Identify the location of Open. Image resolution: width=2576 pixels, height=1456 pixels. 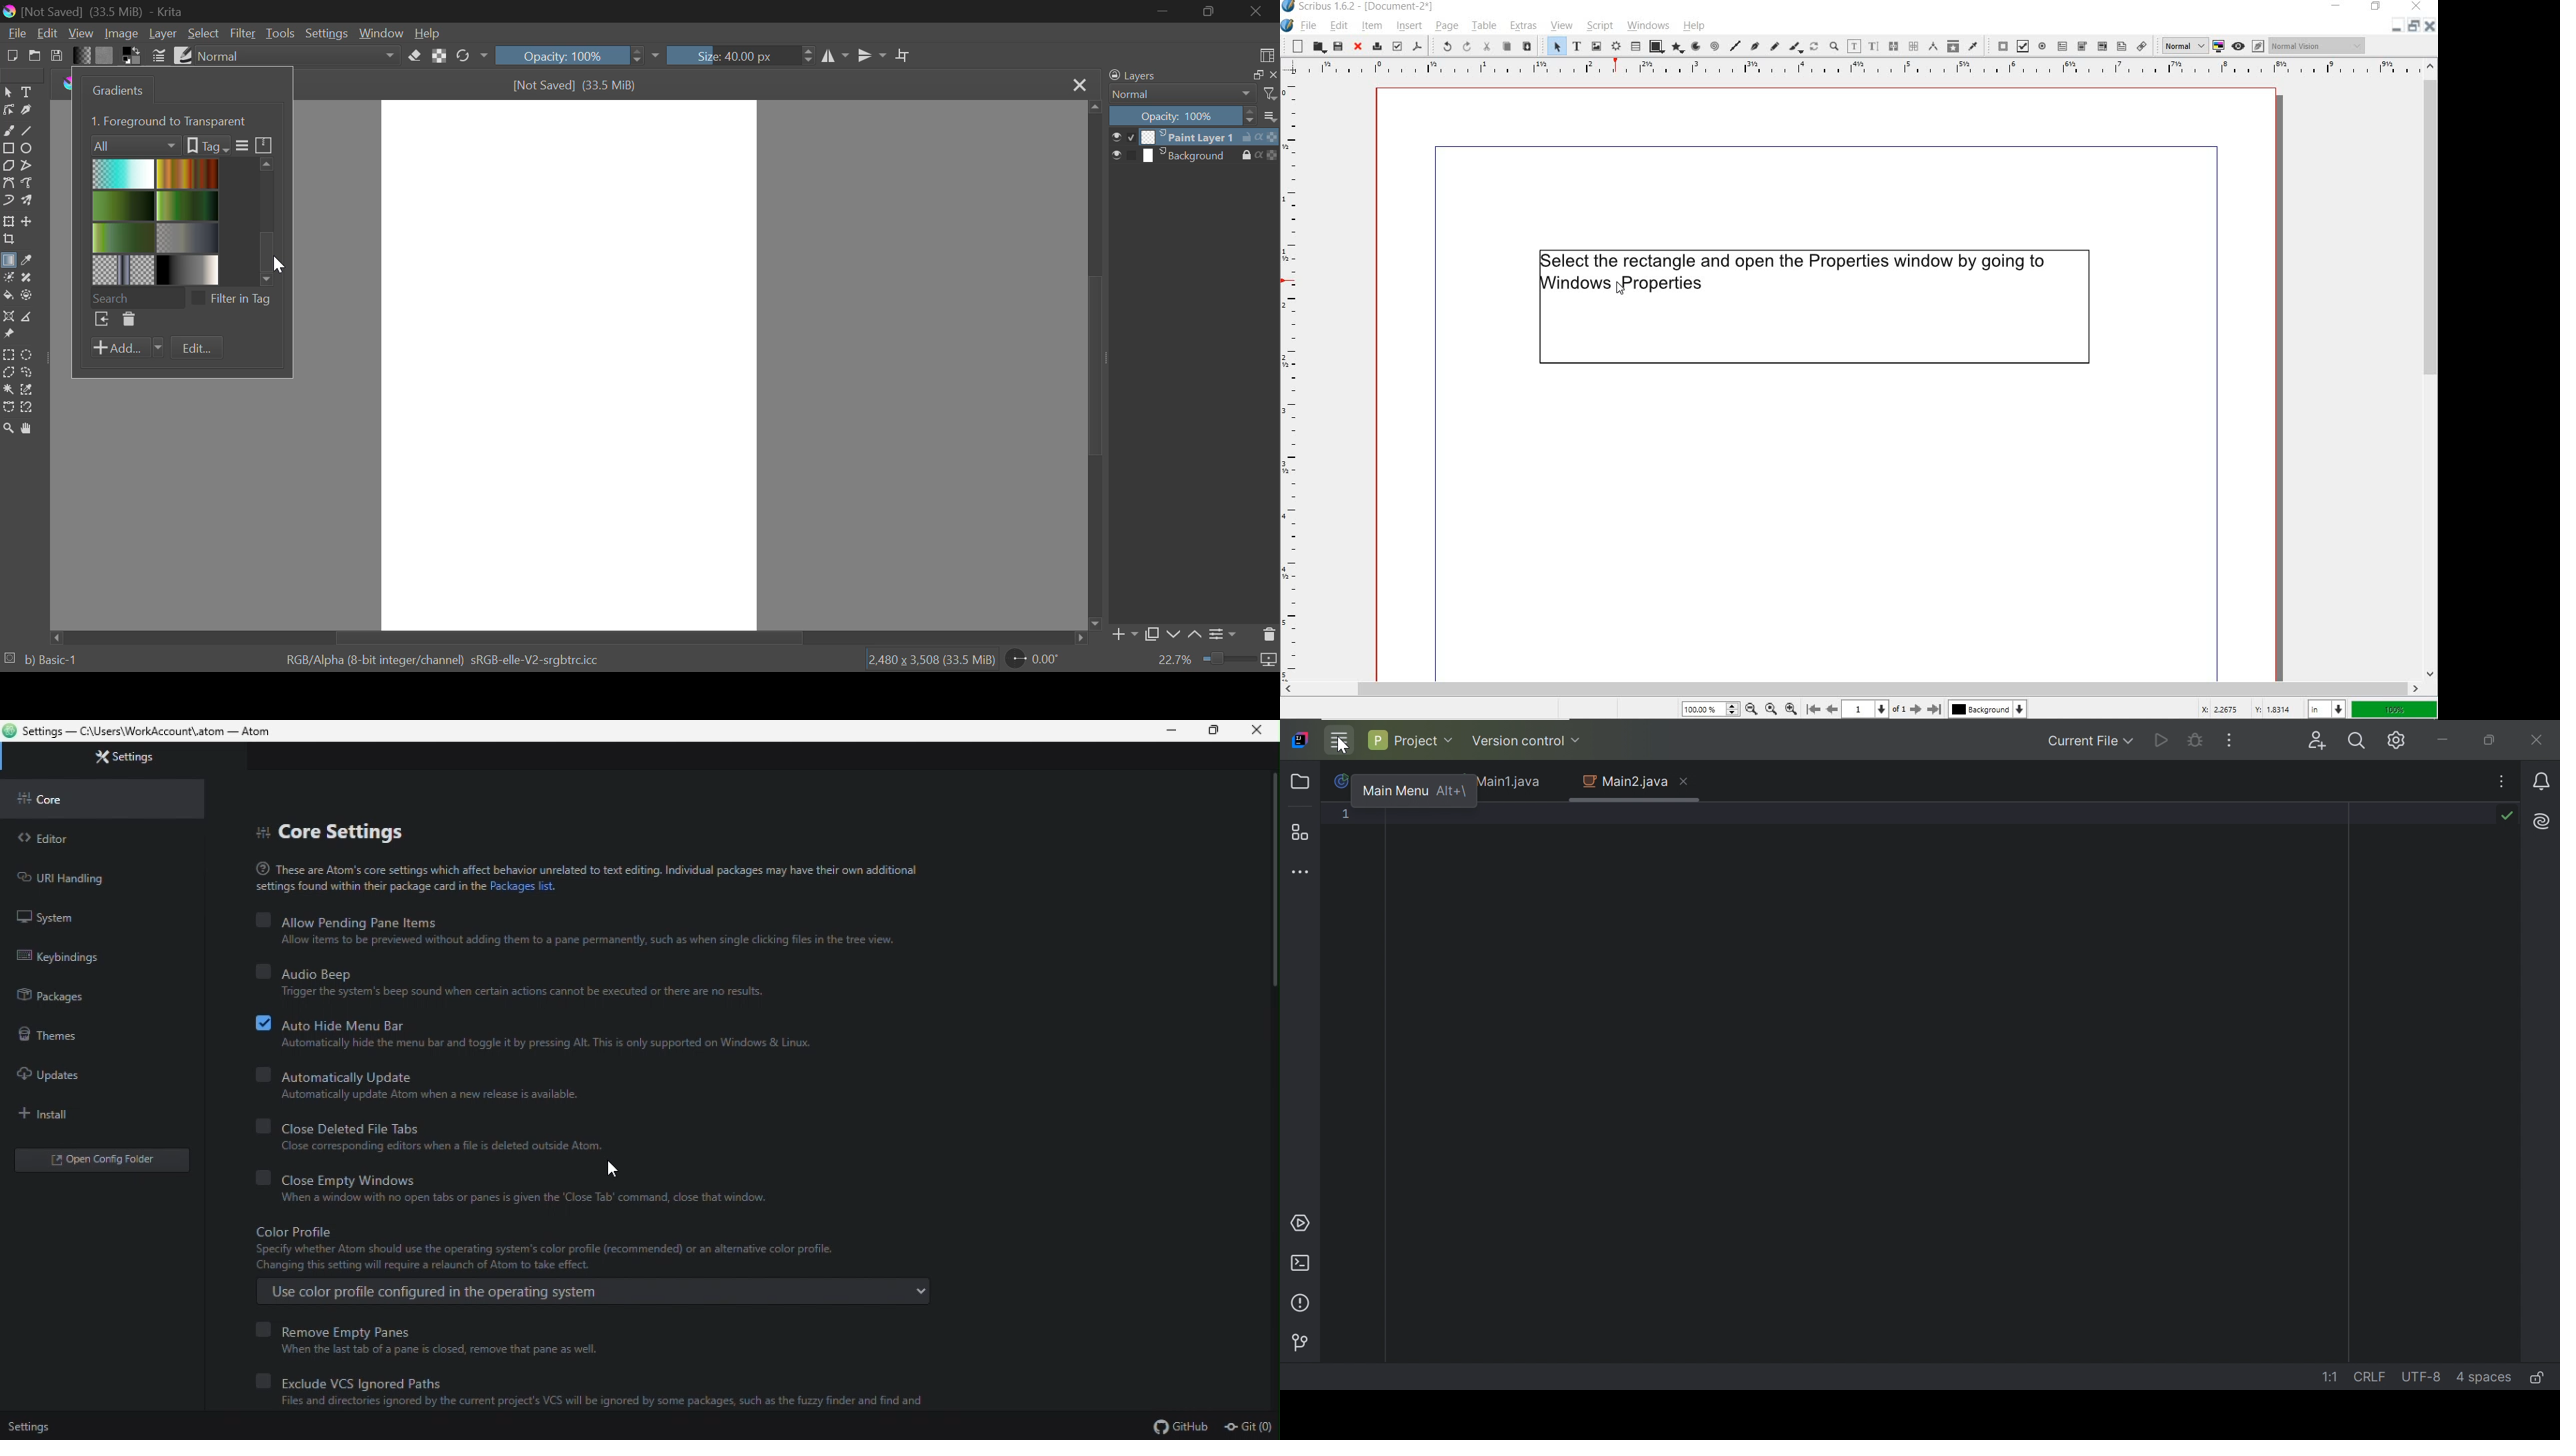
(35, 55).